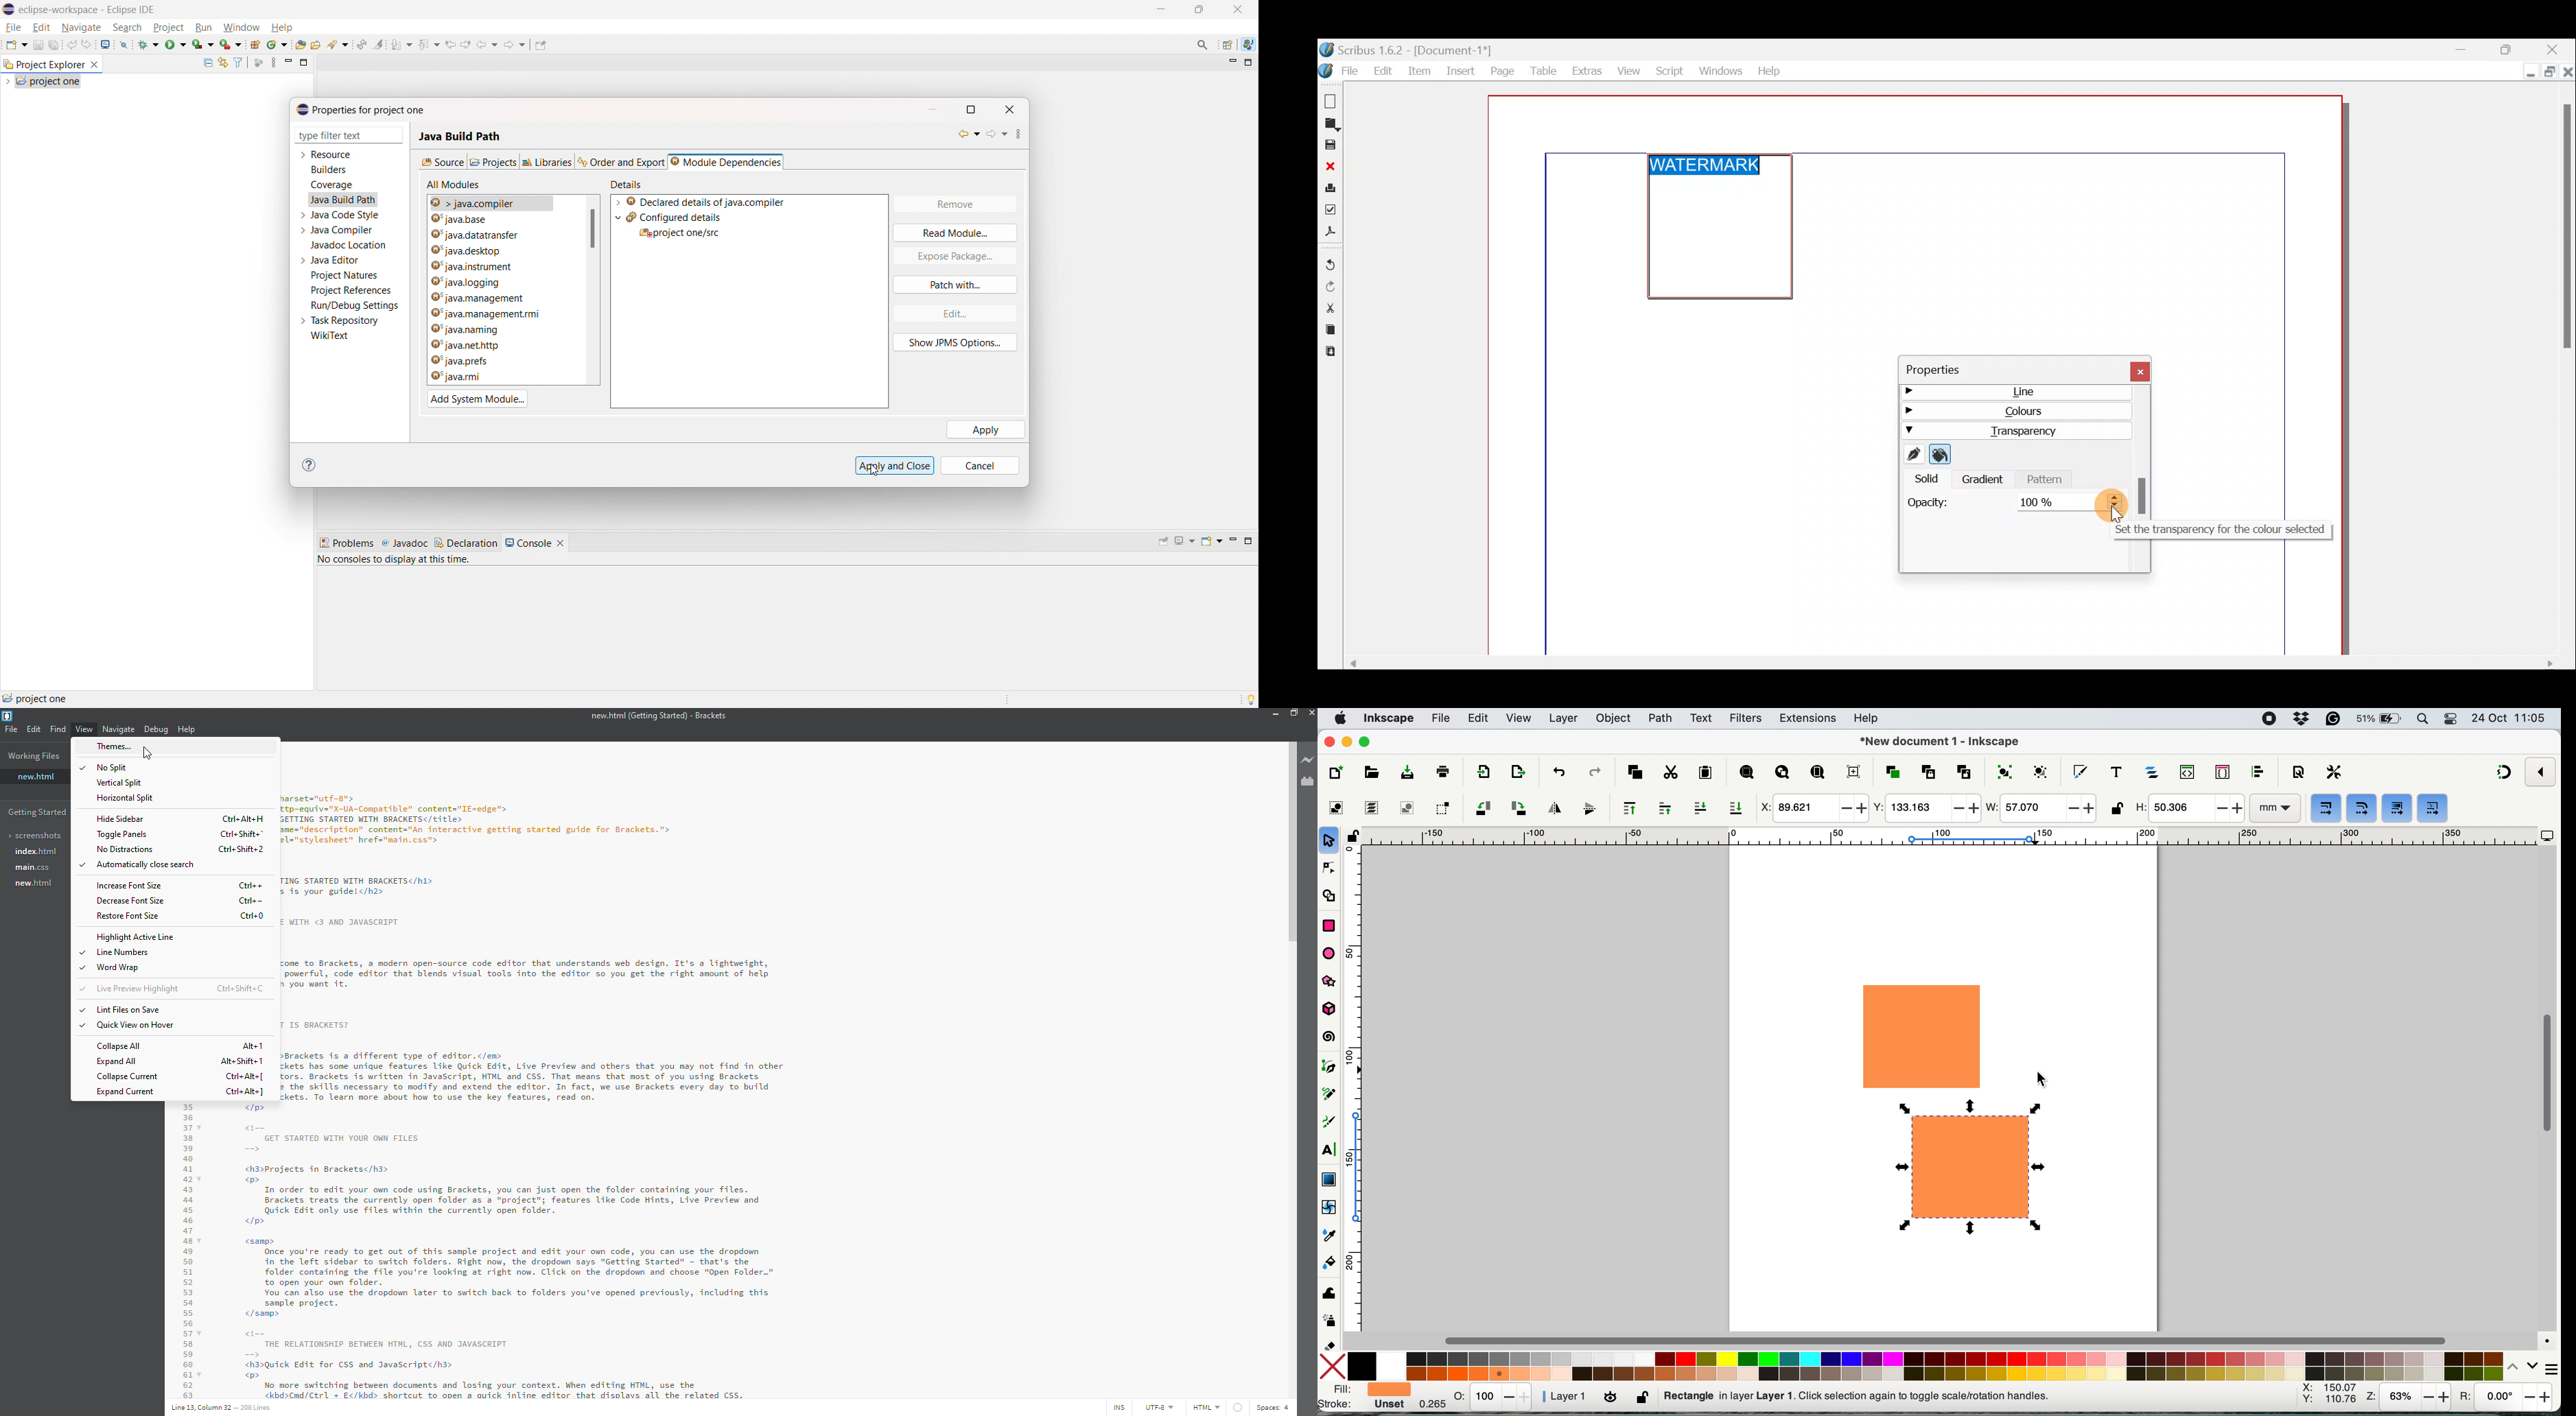 This screenshot has width=2576, height=1428. I want to click on 100%, so click(2054, 502).